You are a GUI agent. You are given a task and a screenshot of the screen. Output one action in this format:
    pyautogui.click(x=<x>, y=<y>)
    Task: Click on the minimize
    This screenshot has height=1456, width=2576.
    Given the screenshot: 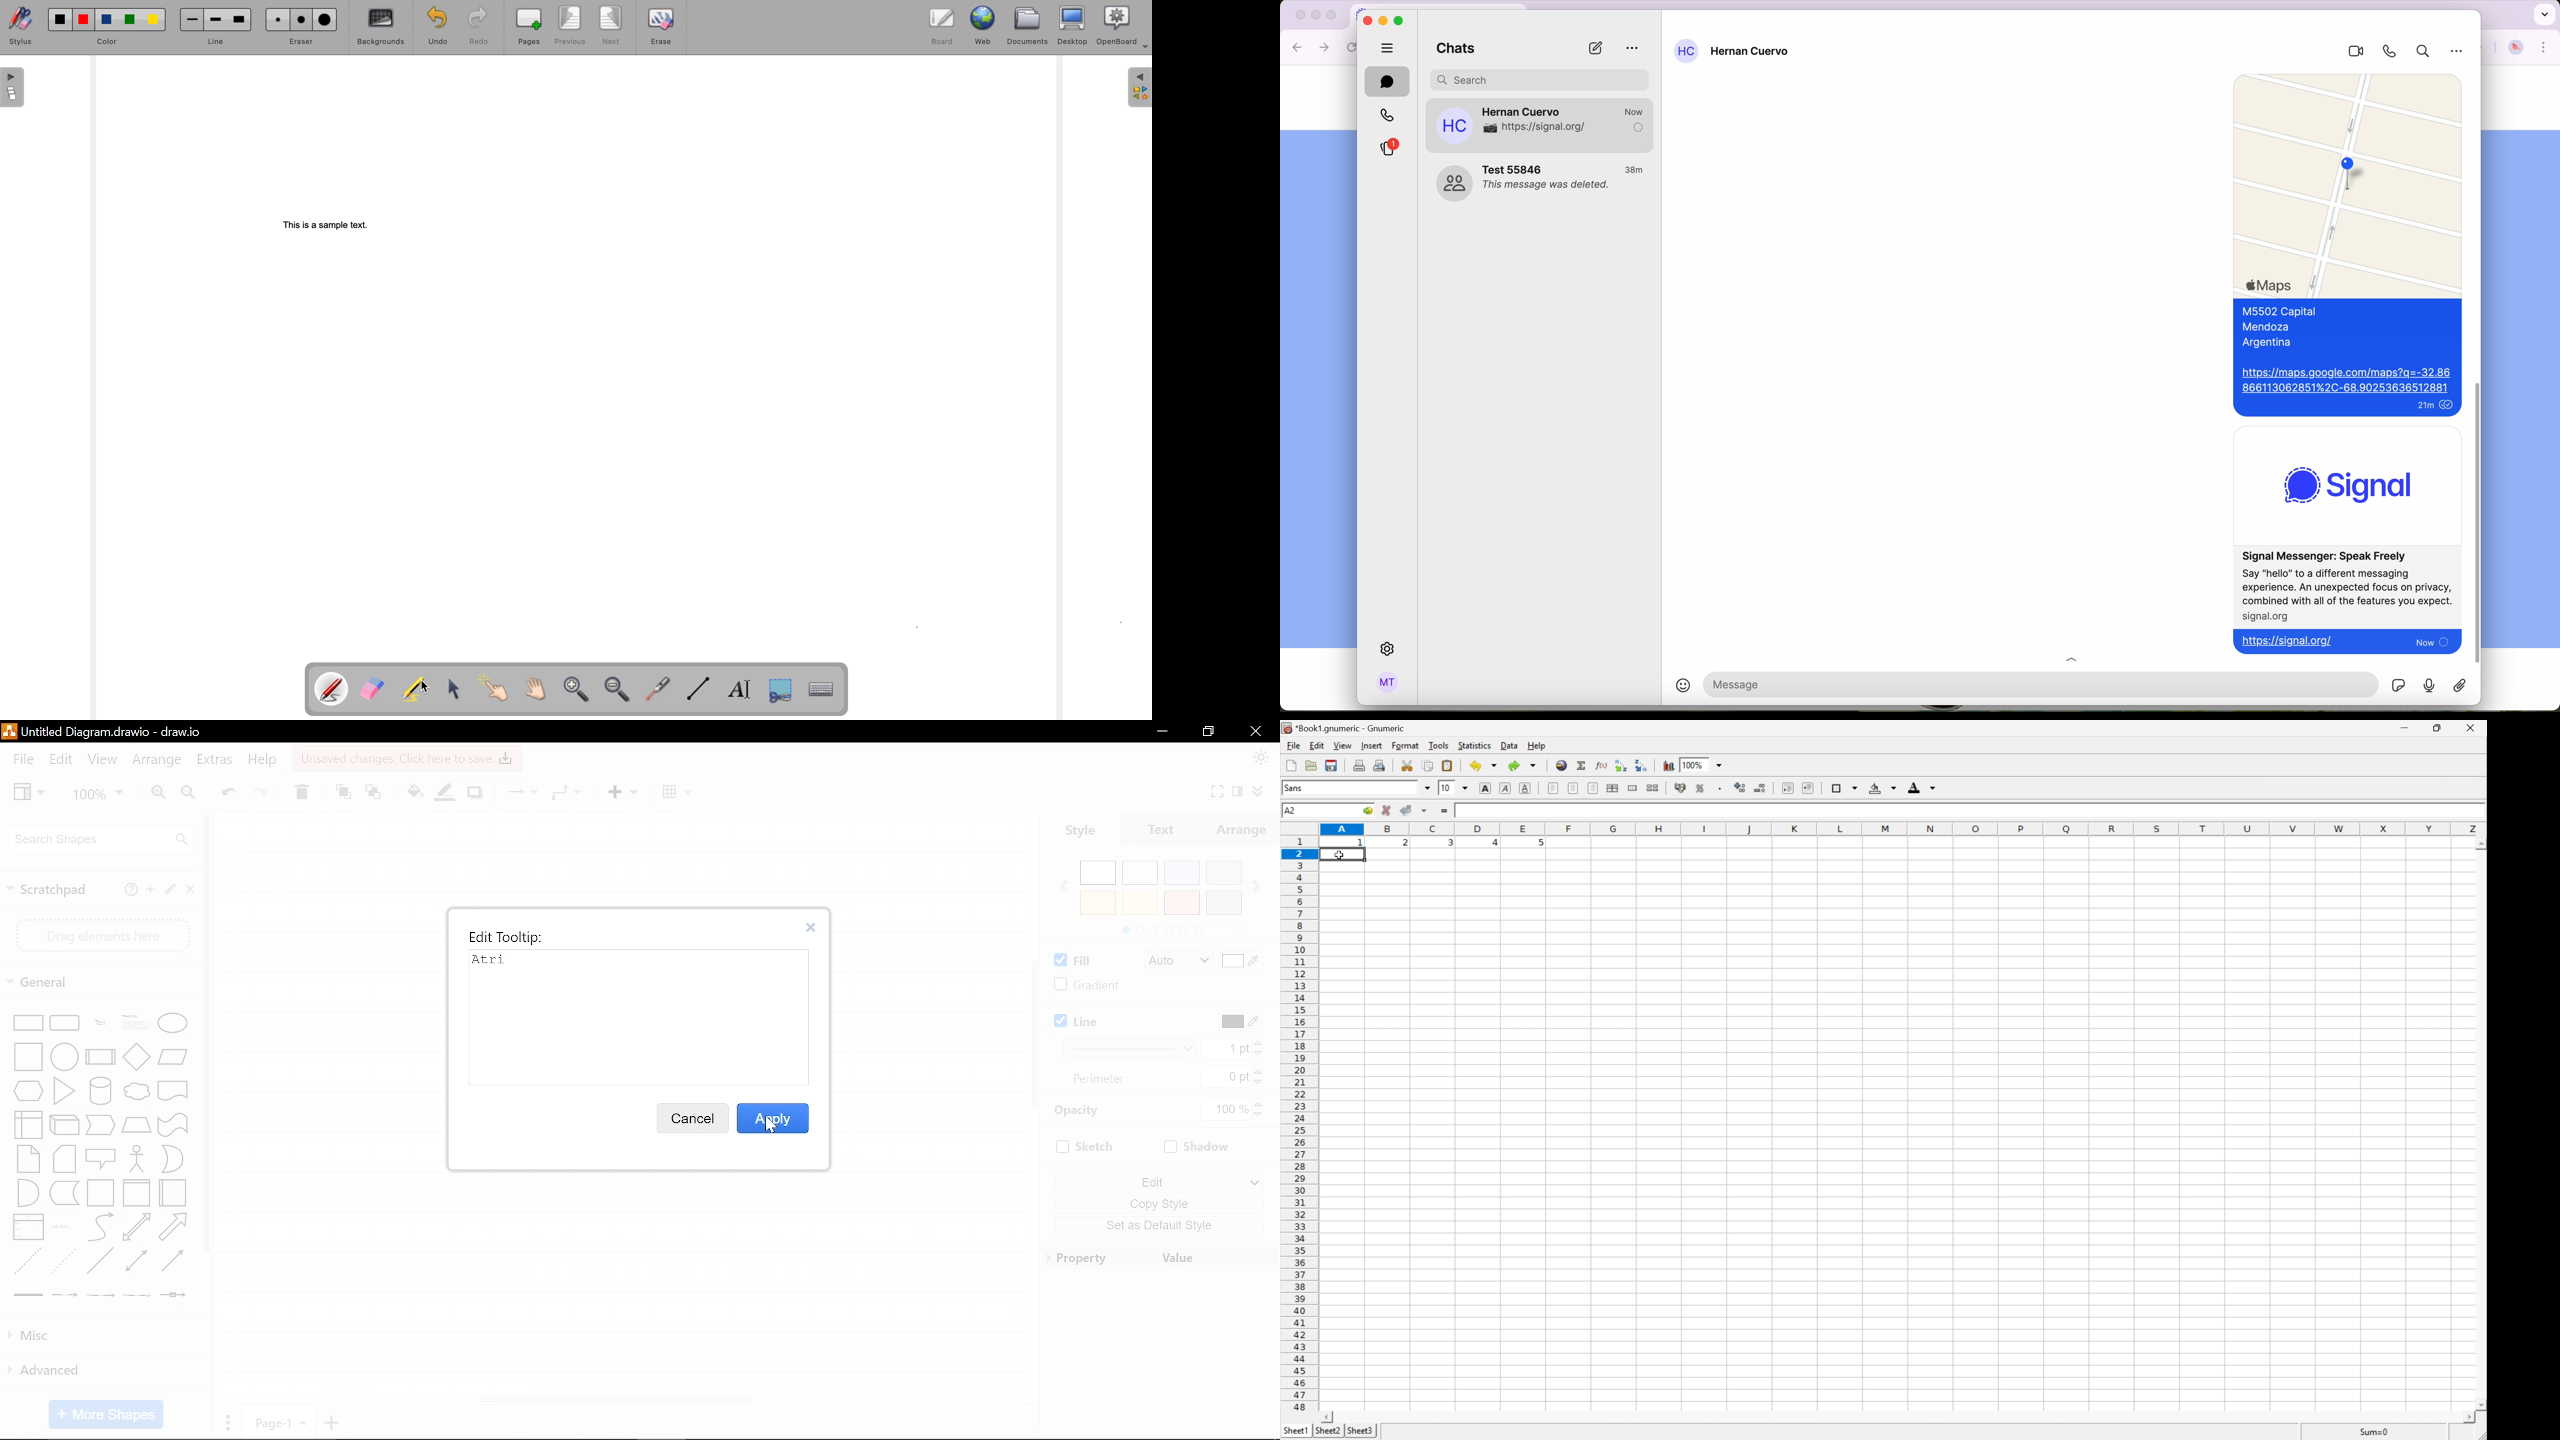 What is the action you would take?
    pyautogui.click(x=2410, y=728)
    